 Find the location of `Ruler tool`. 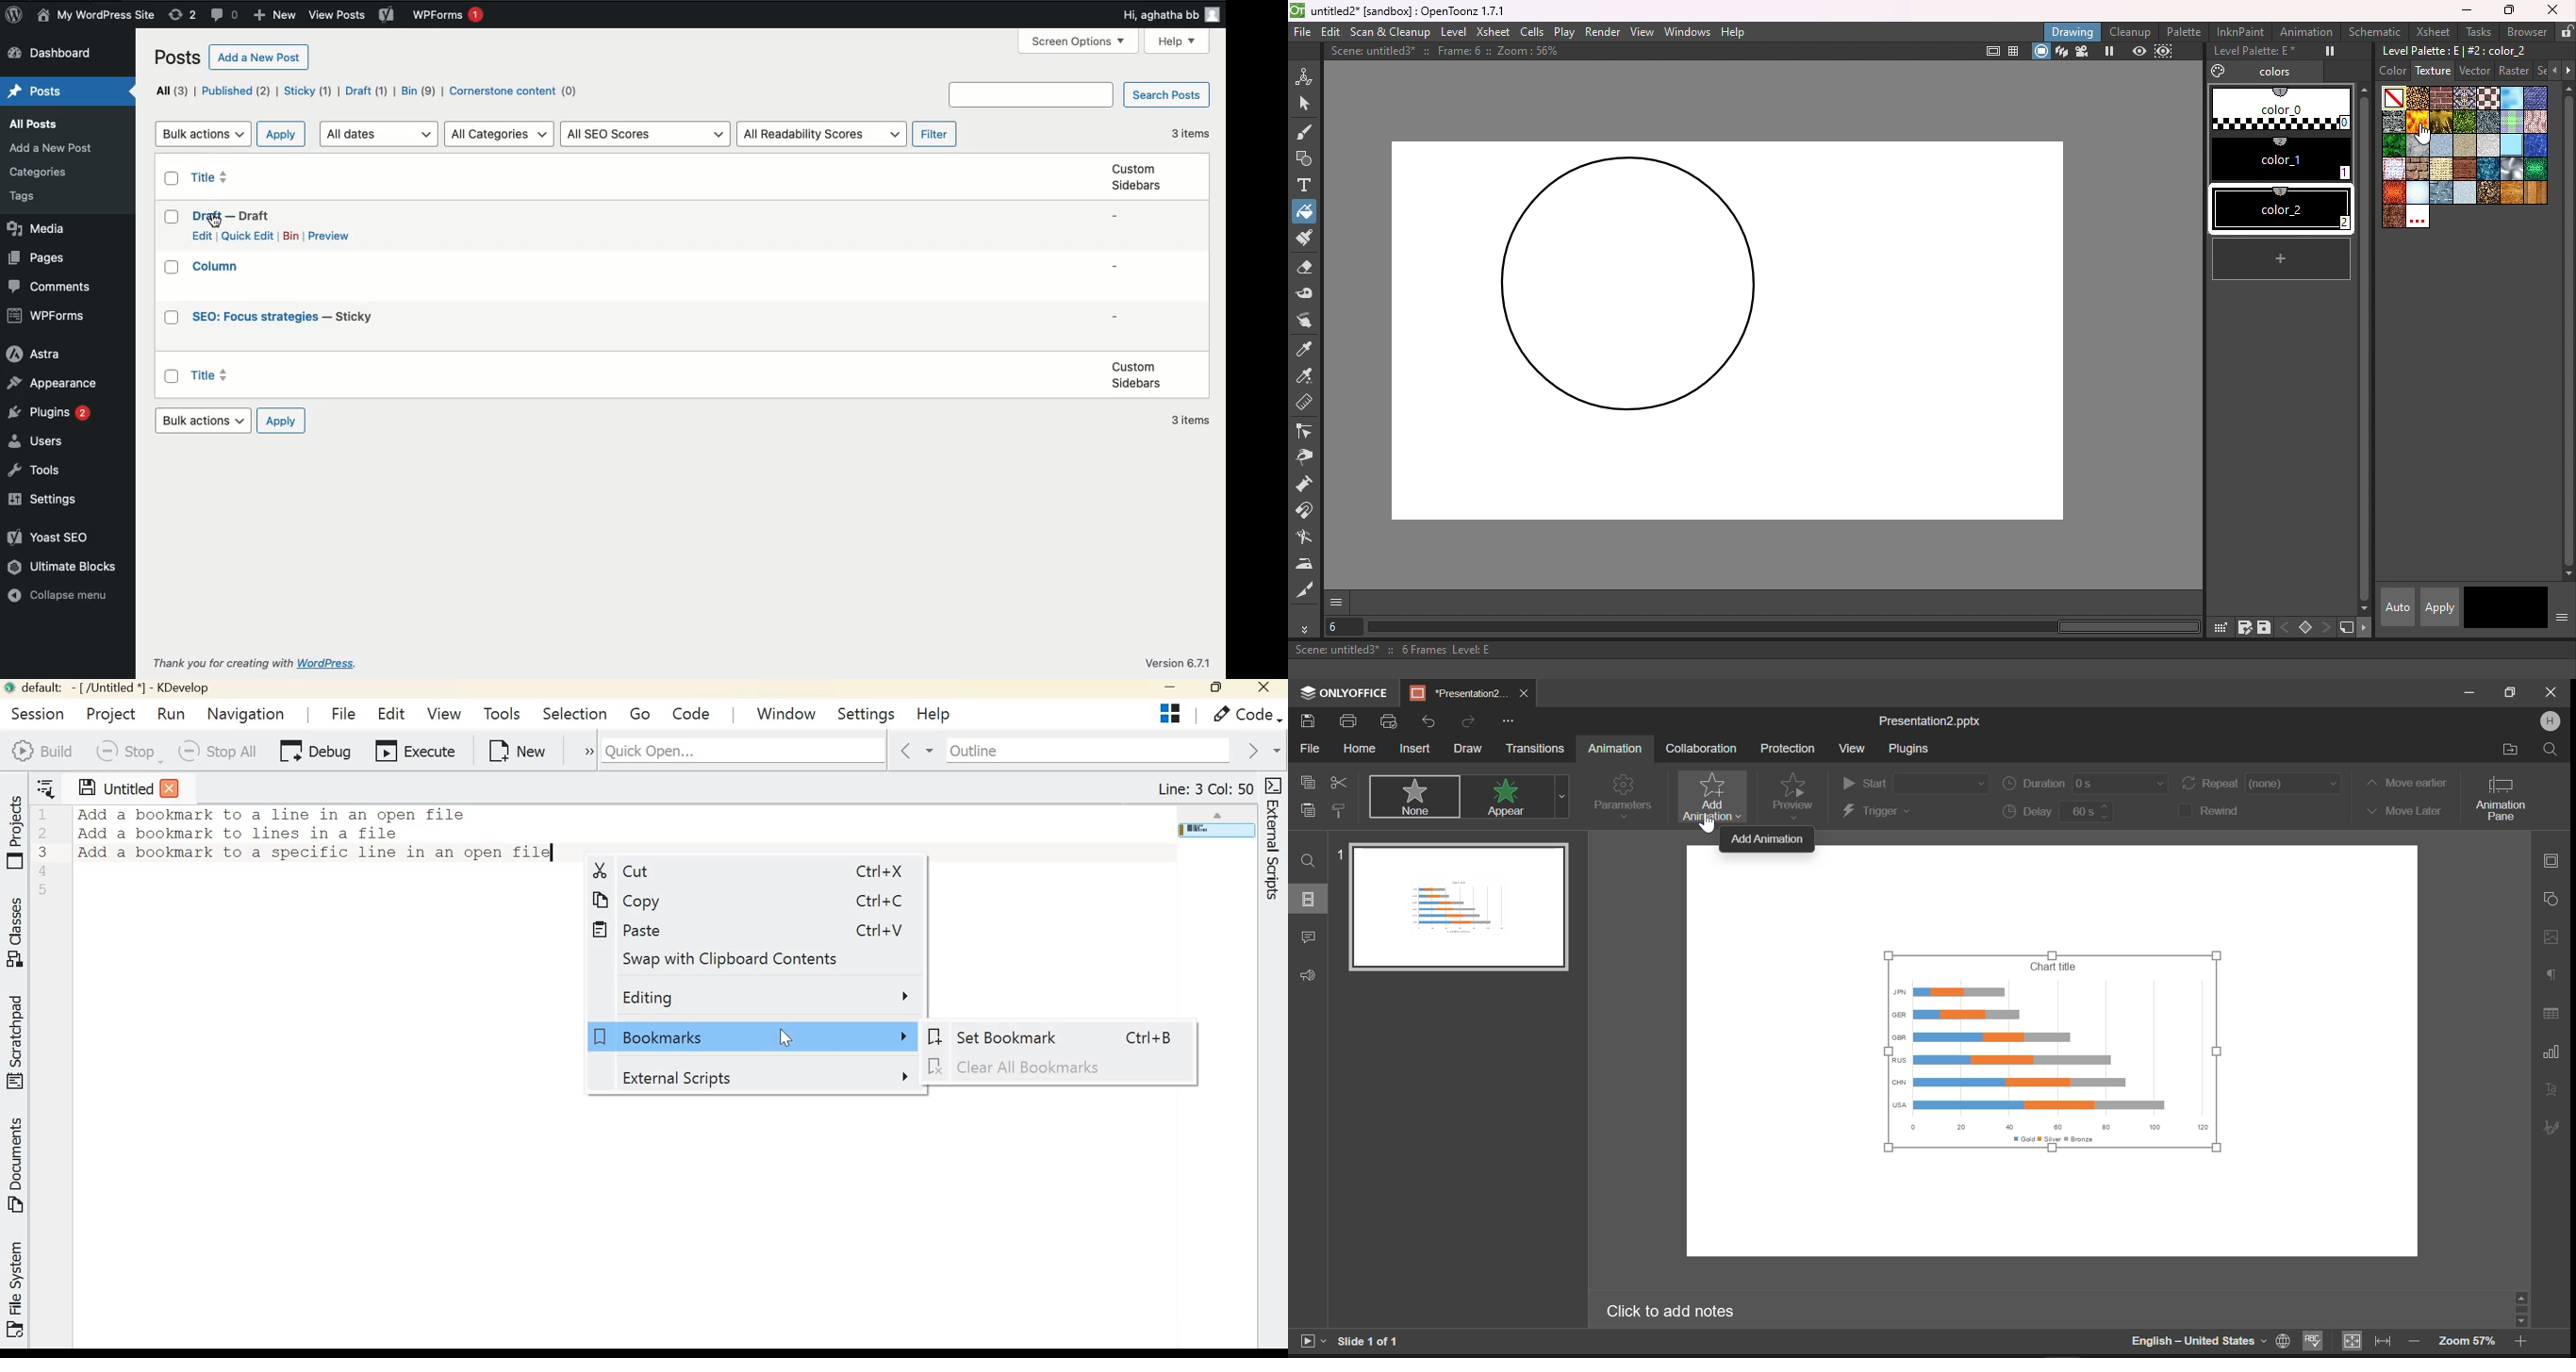

Ruler tool is located at coordinates (1306, 404).